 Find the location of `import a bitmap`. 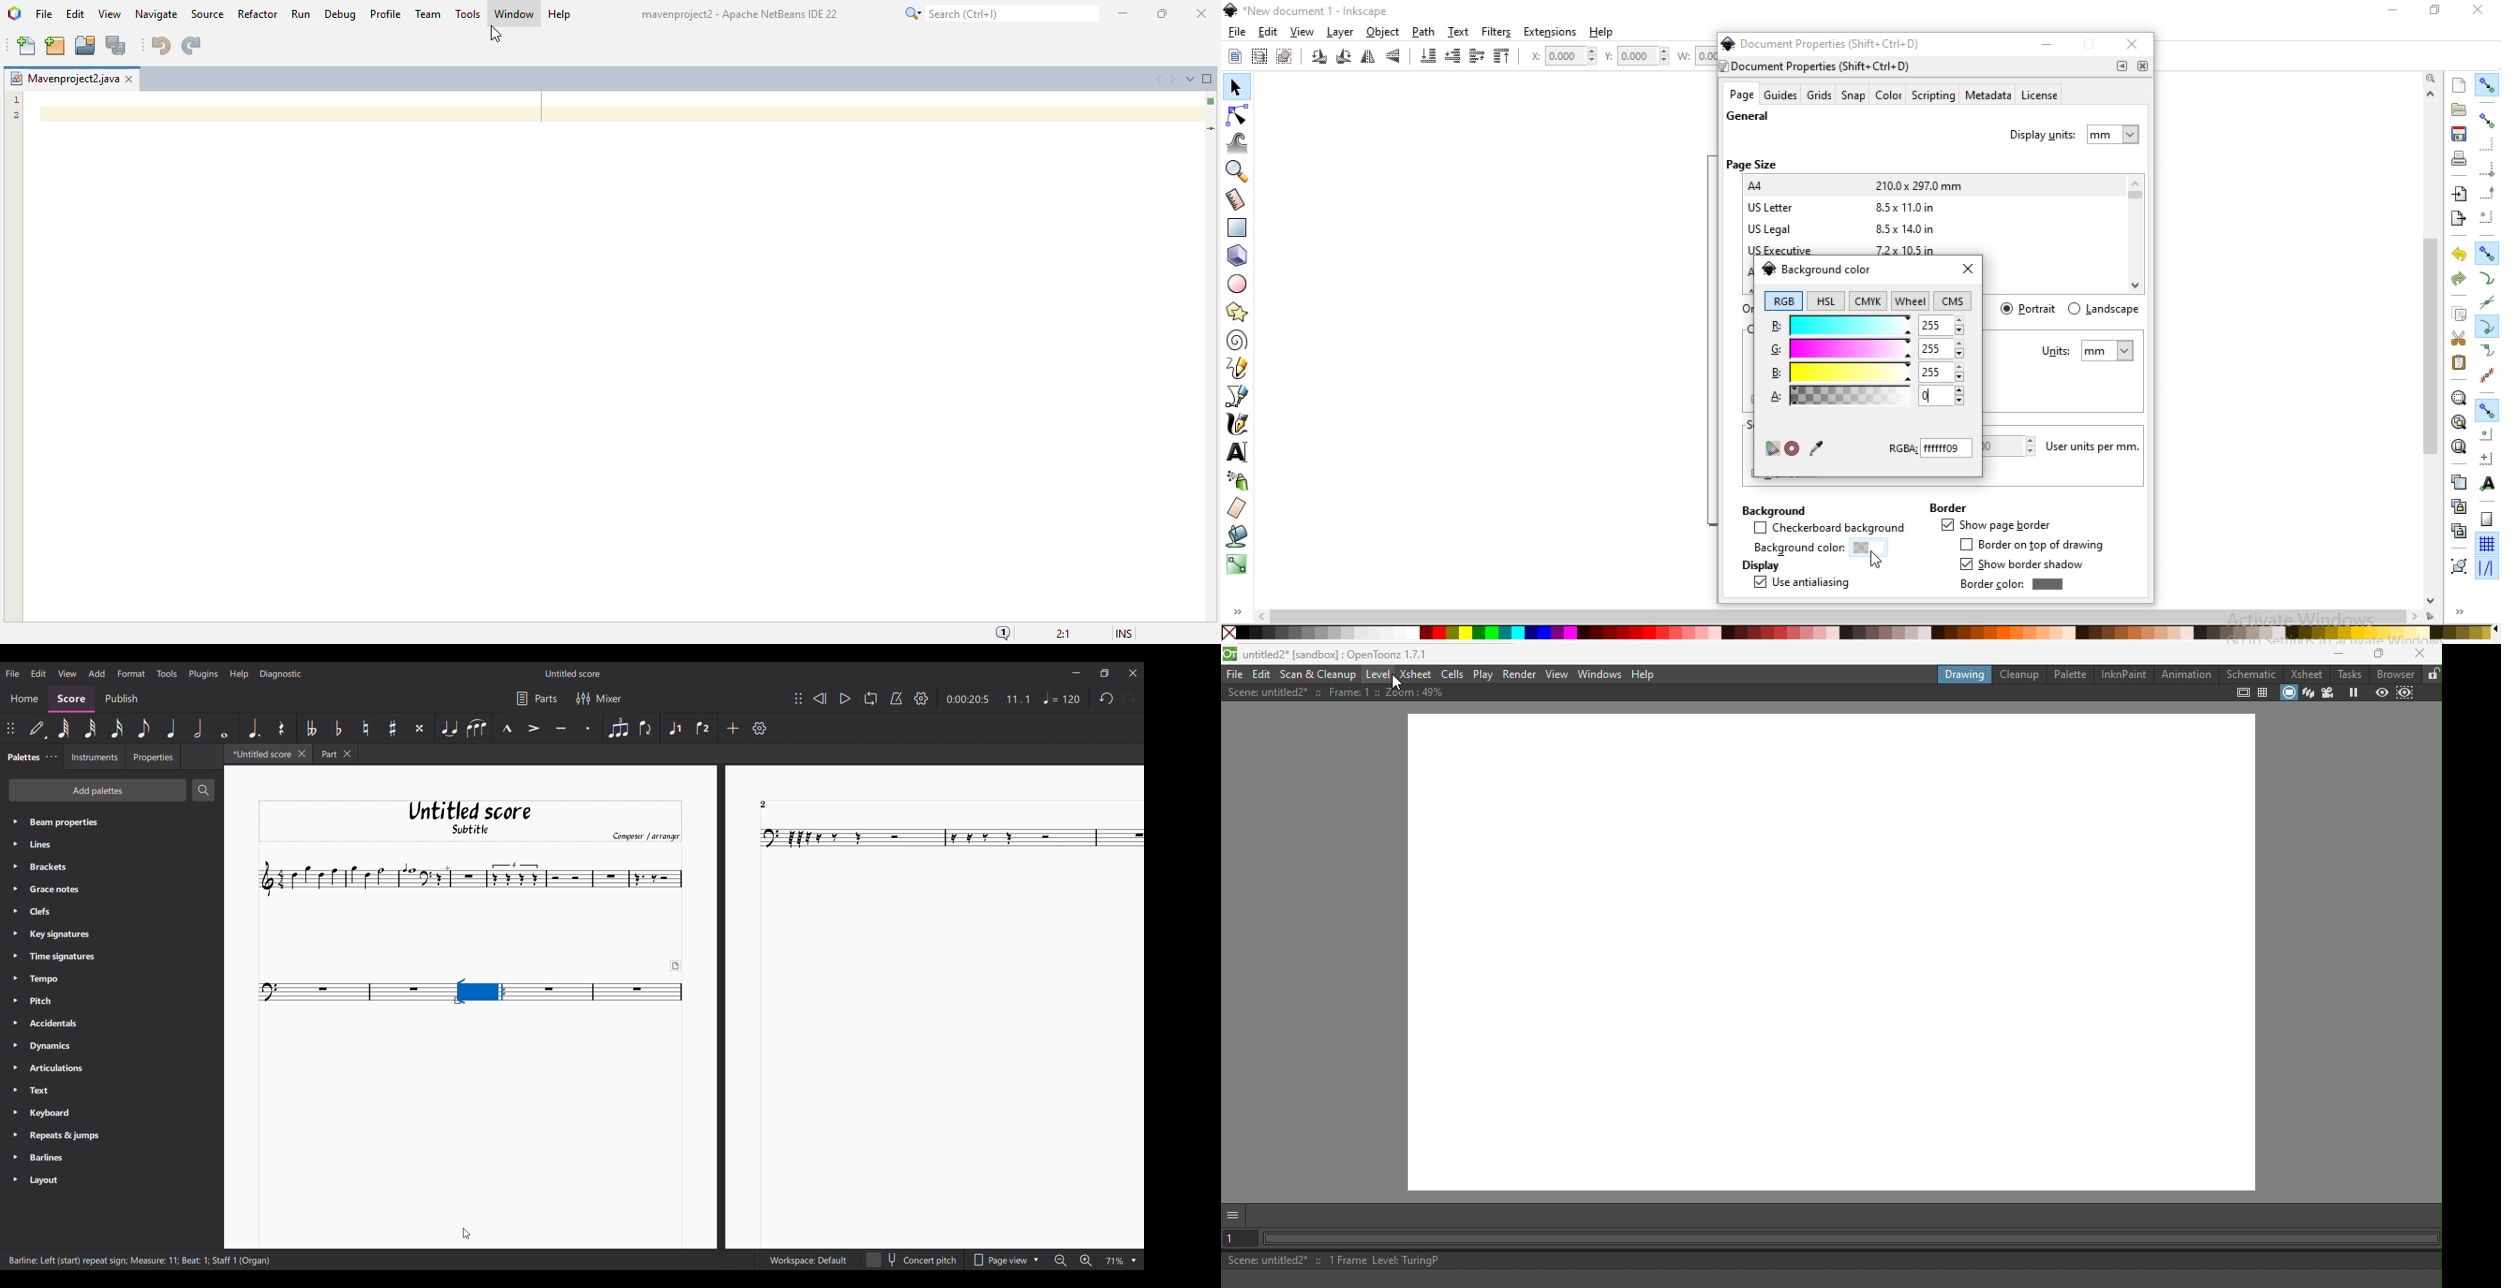

import a bitmap is located at coordinates (2460, 194).